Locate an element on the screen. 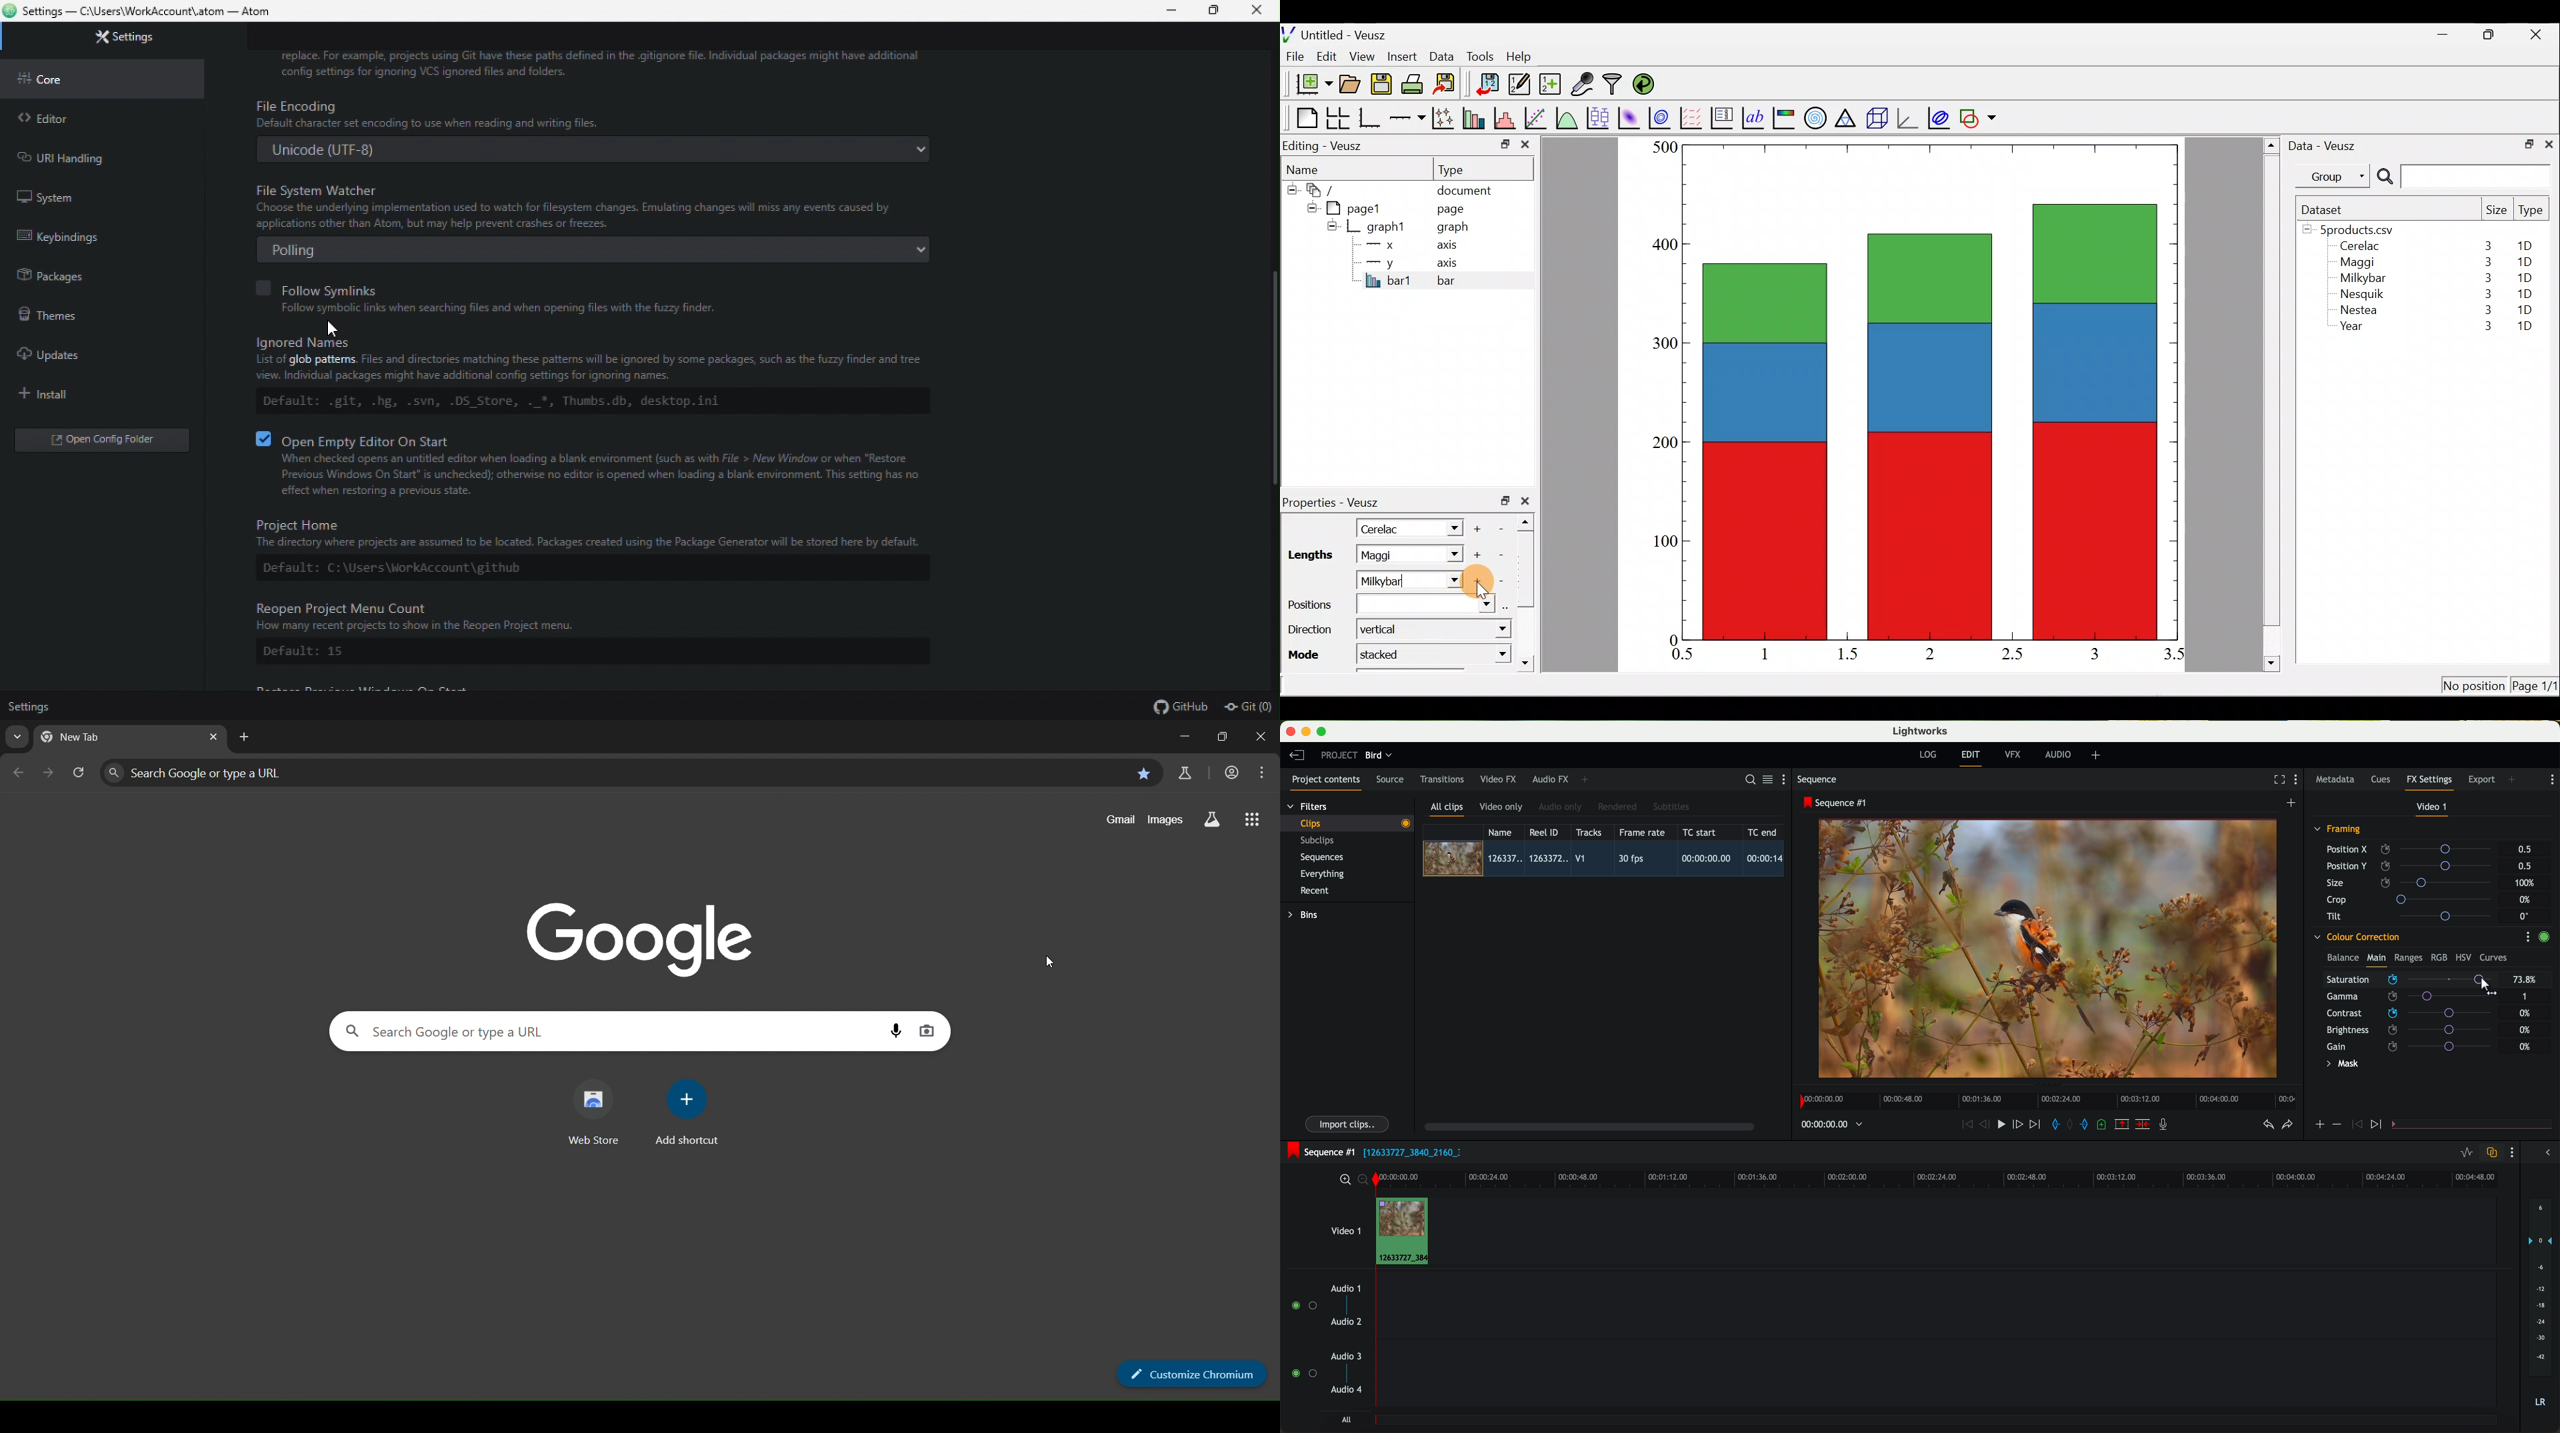 The height and width of the screenshot is (1456, 2576). search labs is located at coordinates (1181, 774).